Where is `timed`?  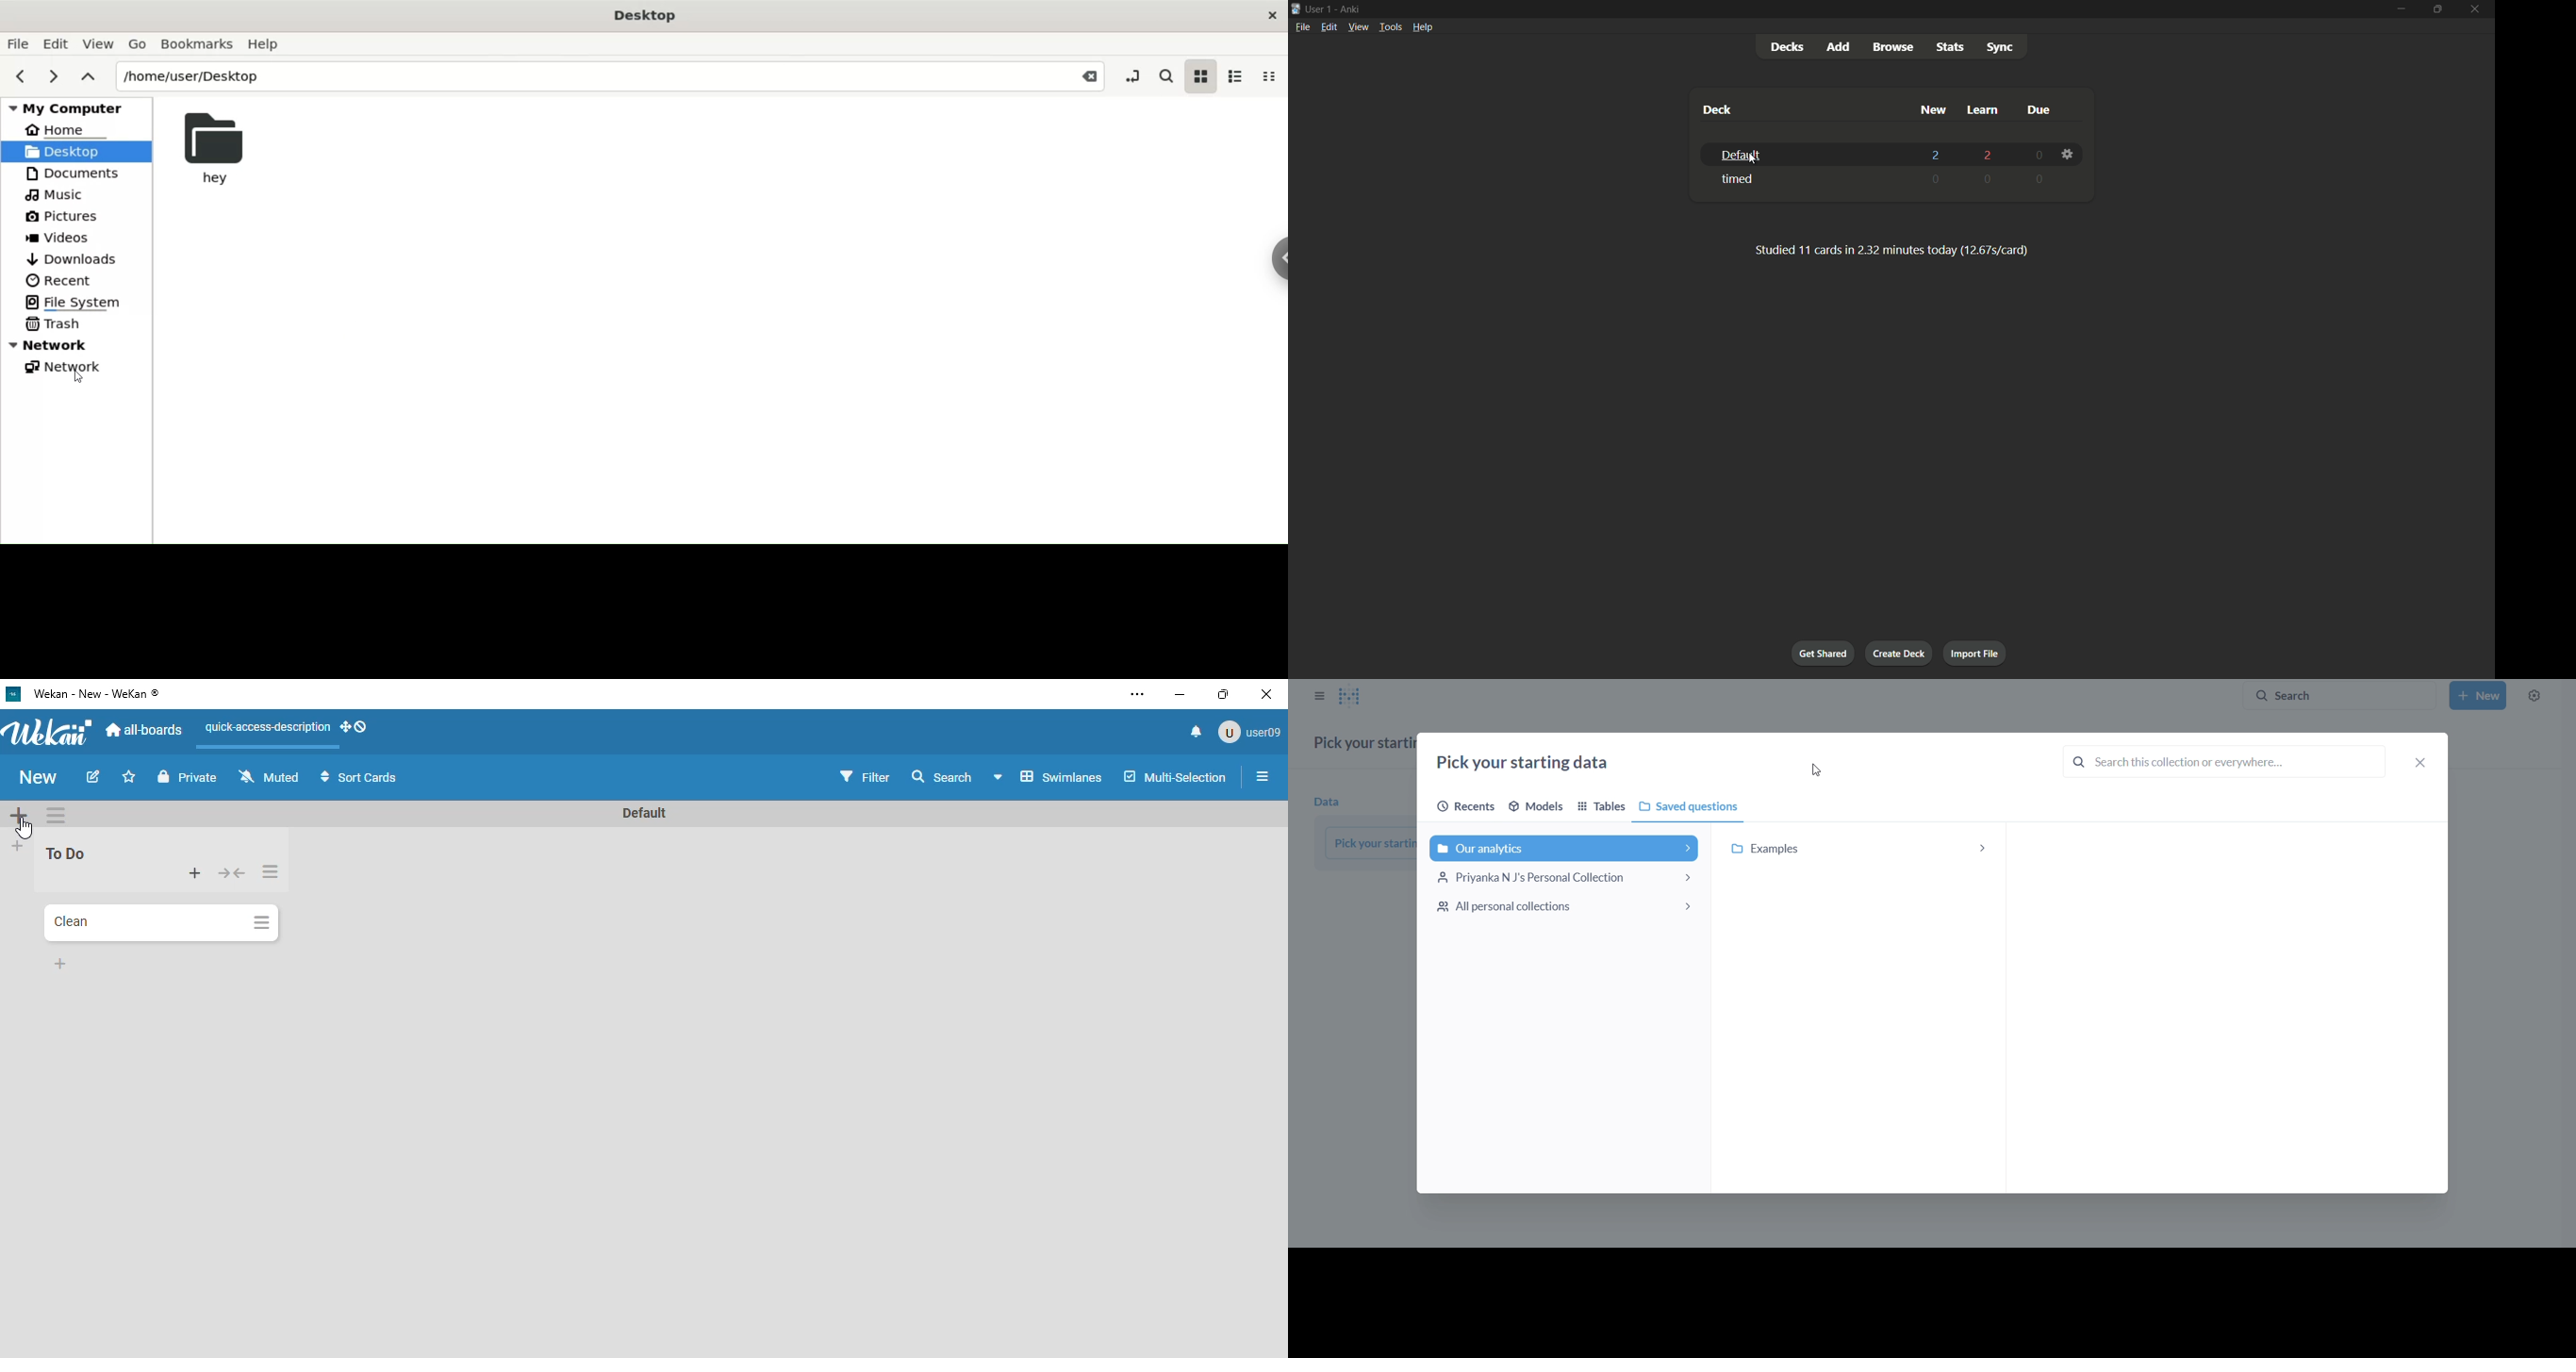
timed is located at coordinates (1739, 179).